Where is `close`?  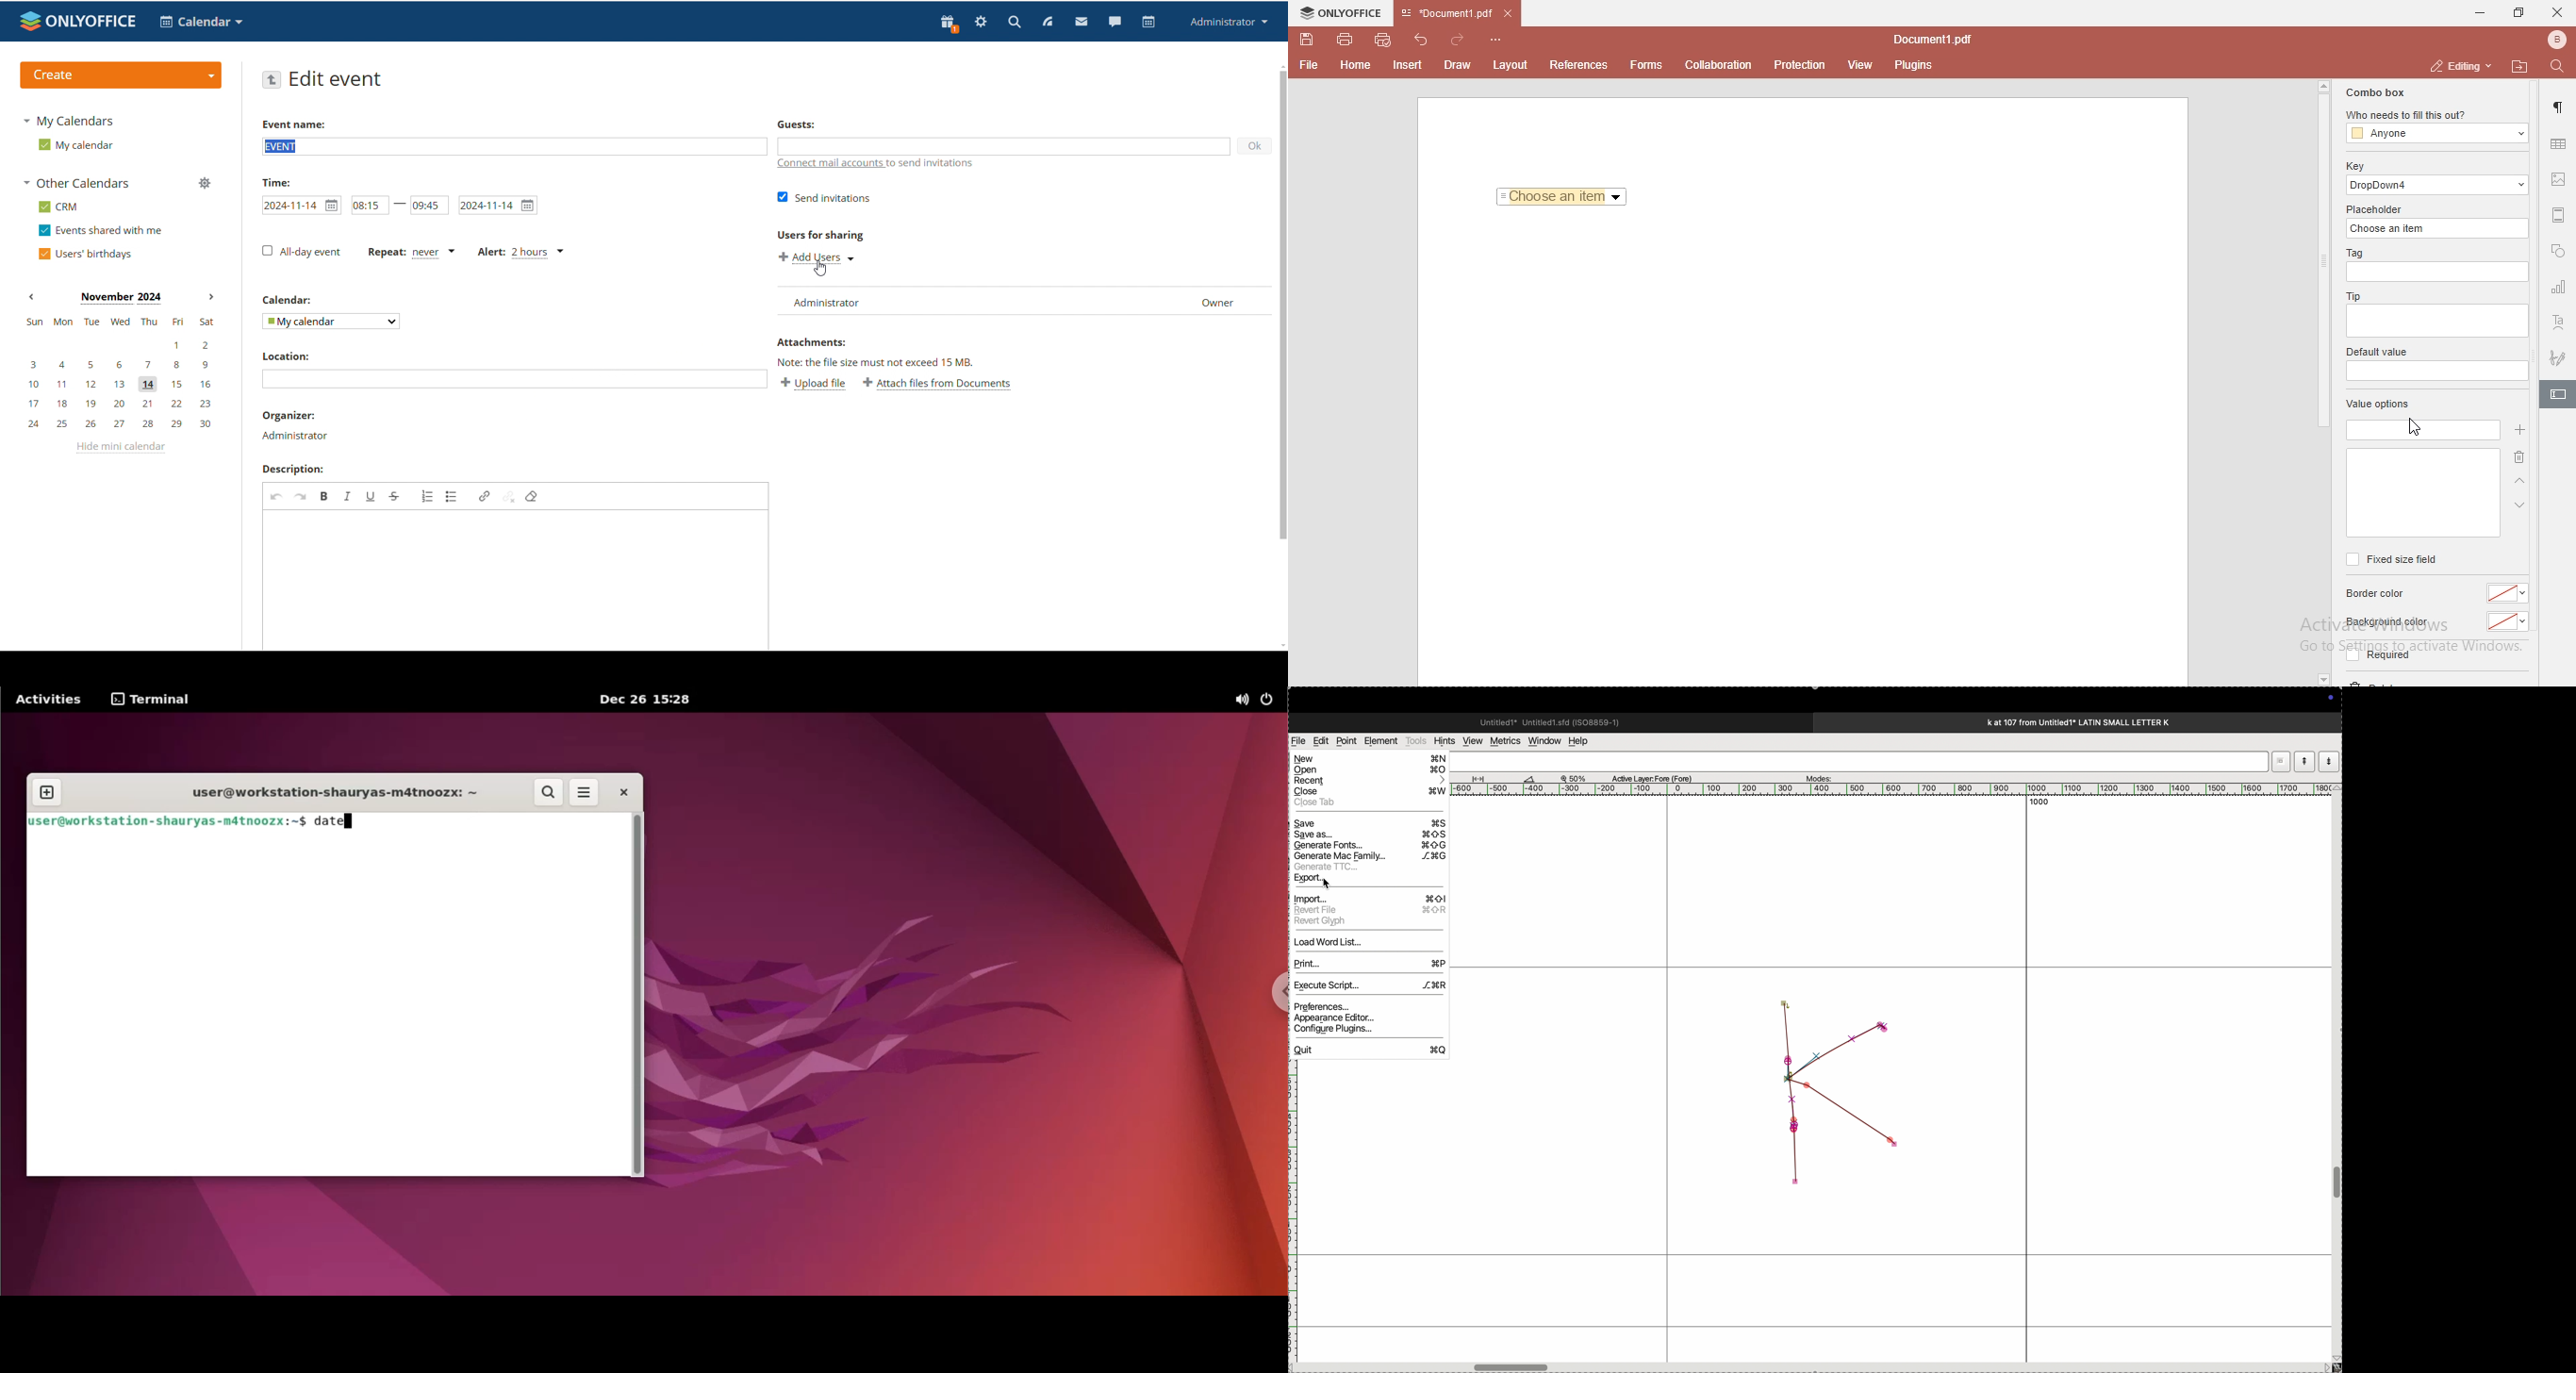
close is located at coordinates (1369, 792).